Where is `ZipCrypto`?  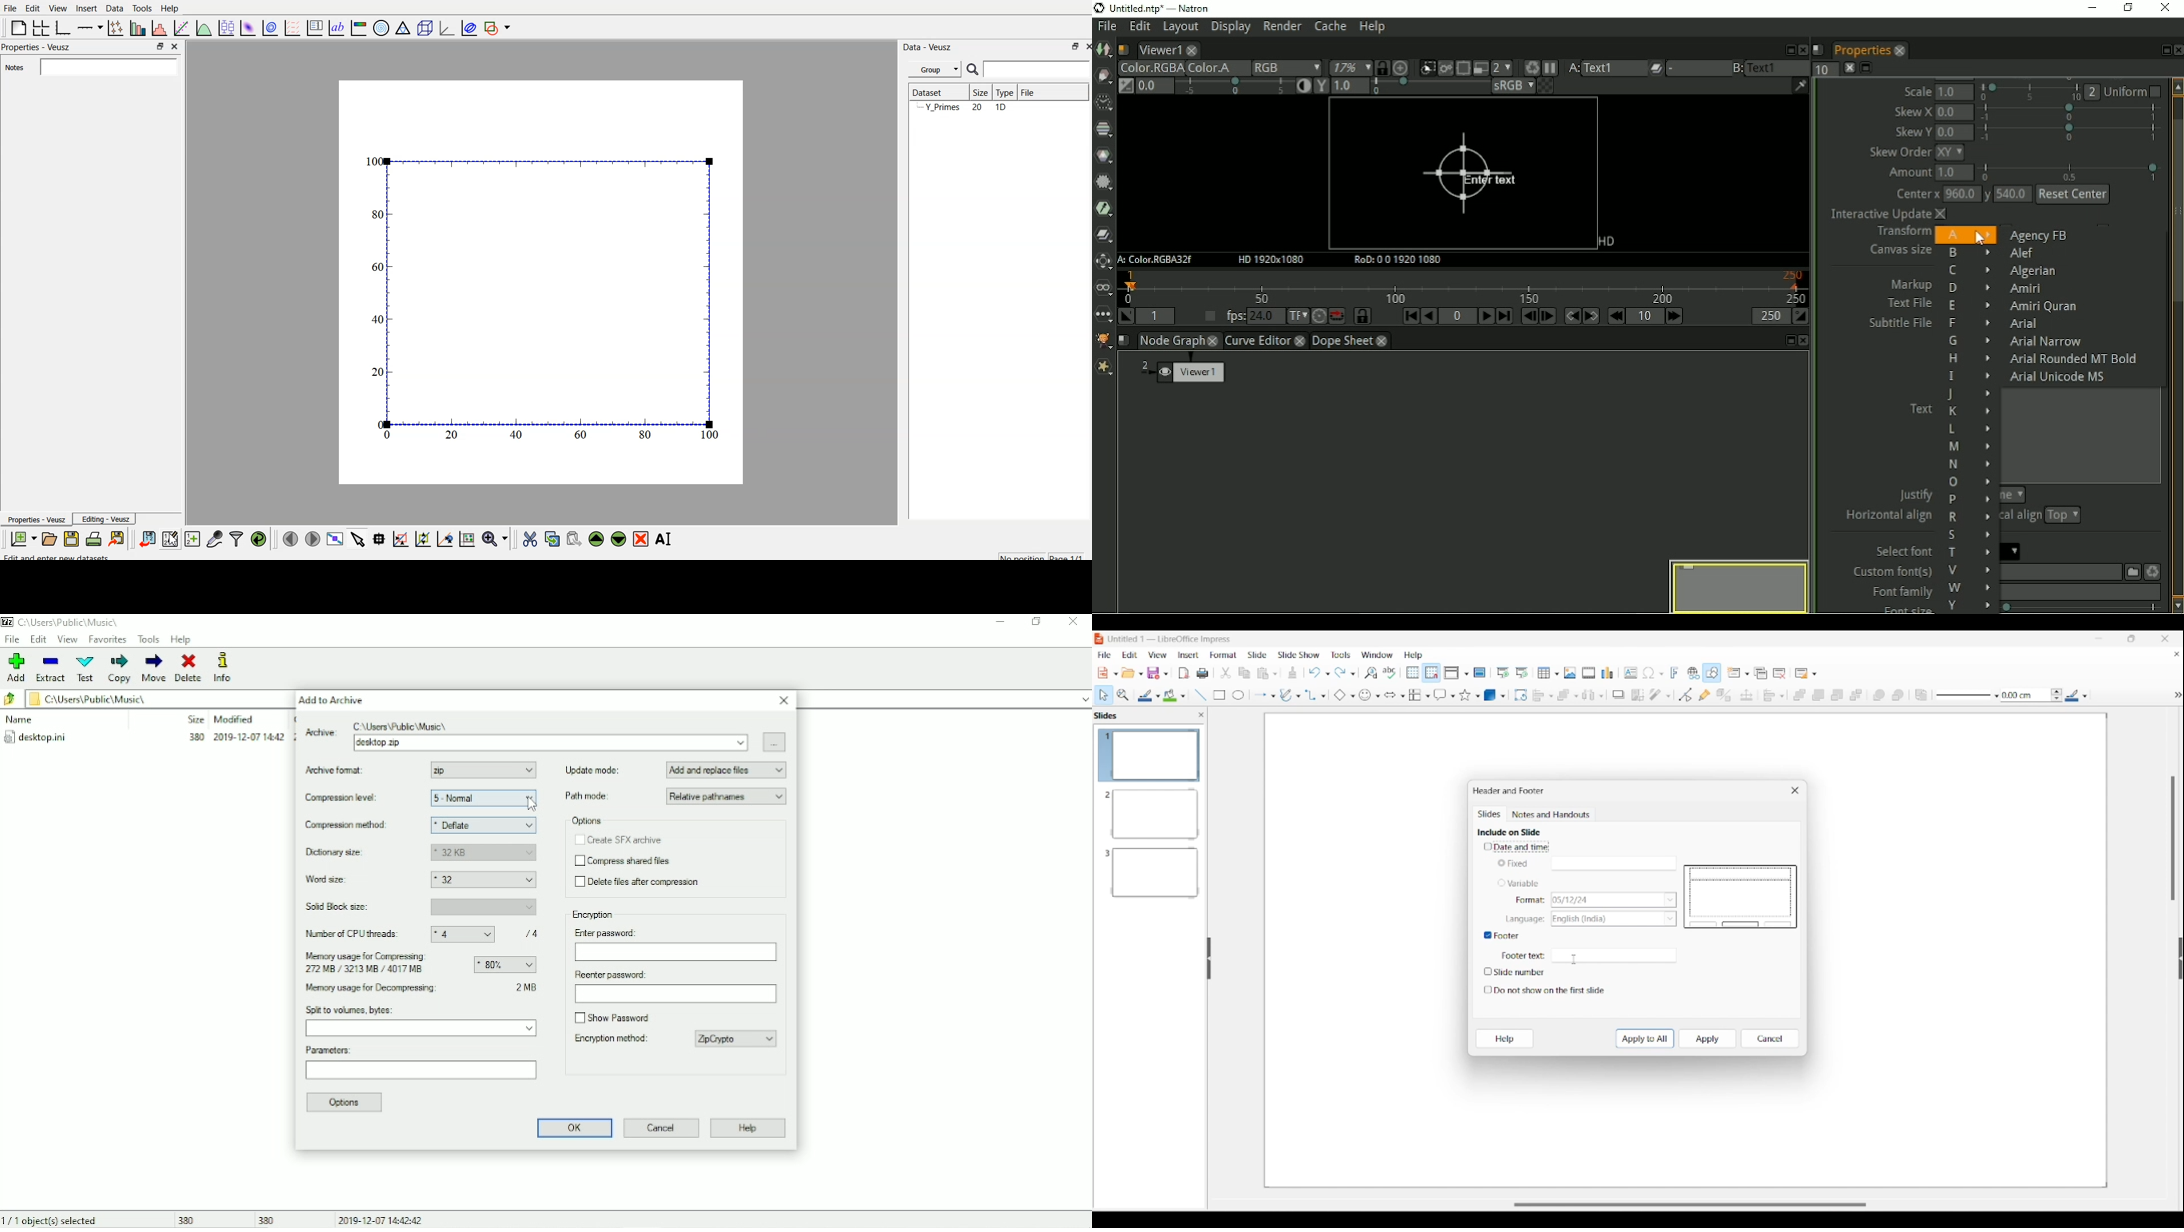 ZipCrypto is located at coordinates (738, 1039).